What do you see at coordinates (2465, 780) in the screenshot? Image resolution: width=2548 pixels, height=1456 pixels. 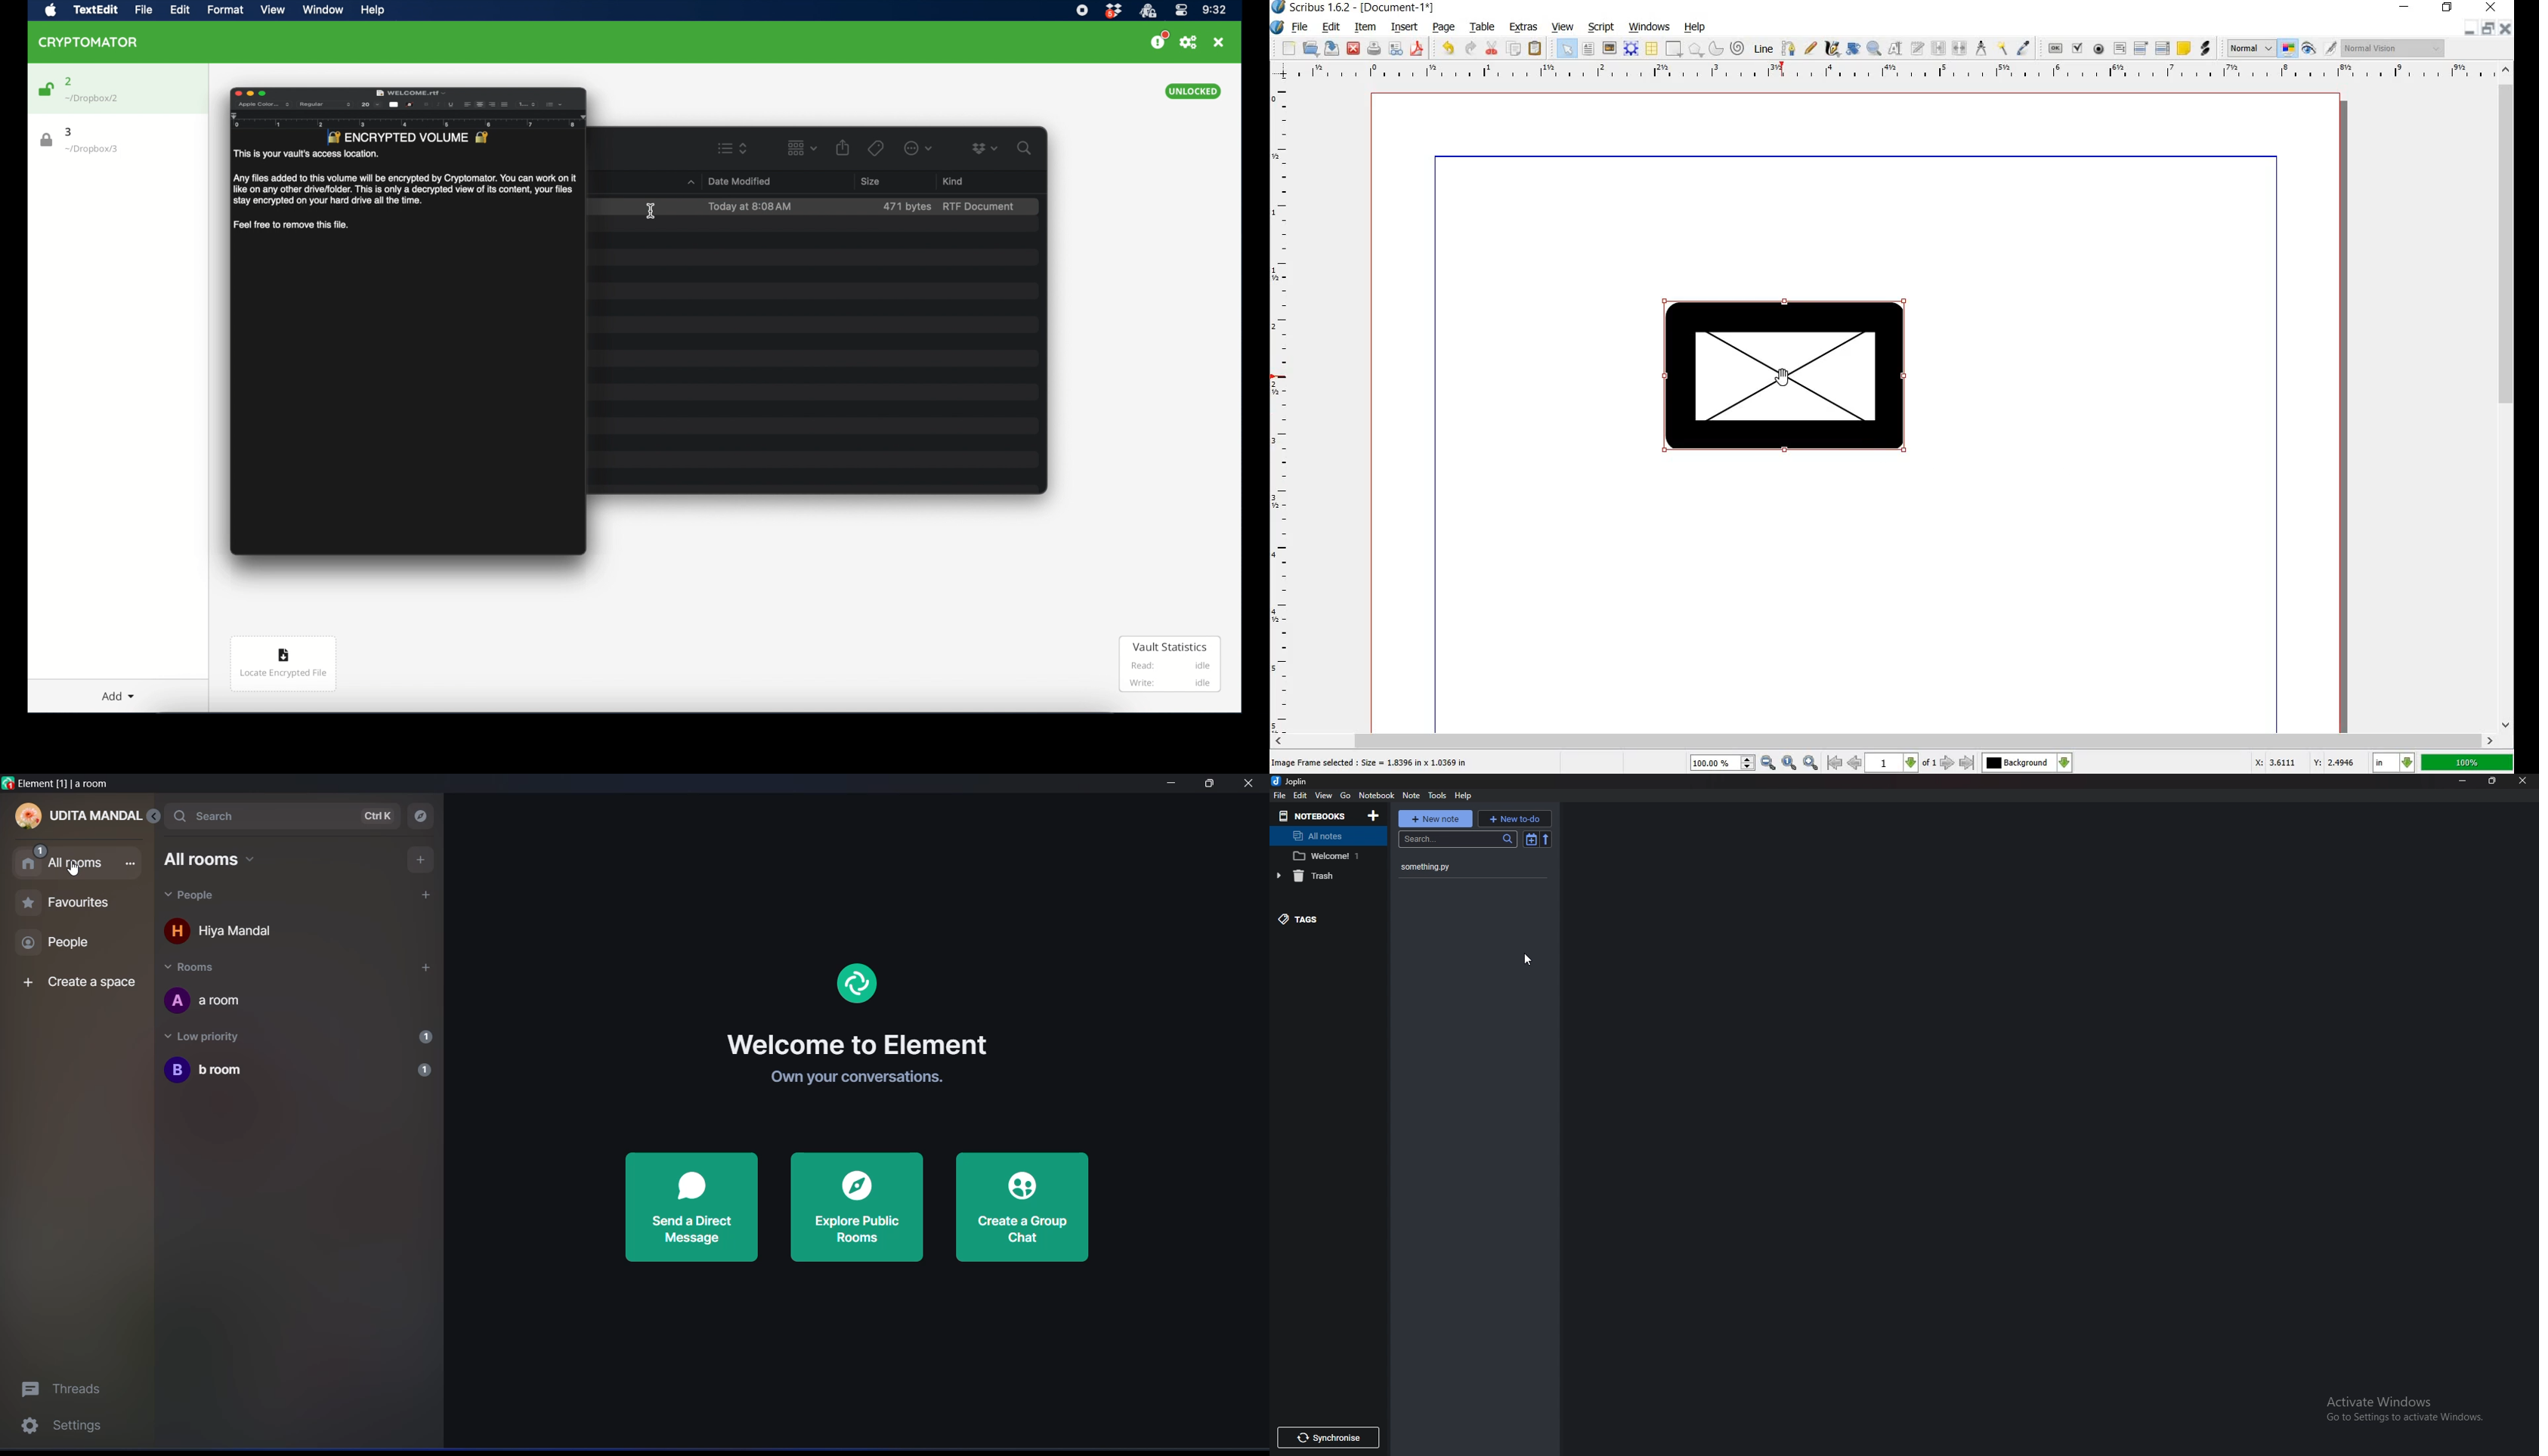 I see `Minimize` at bounding box center [2465, 780].